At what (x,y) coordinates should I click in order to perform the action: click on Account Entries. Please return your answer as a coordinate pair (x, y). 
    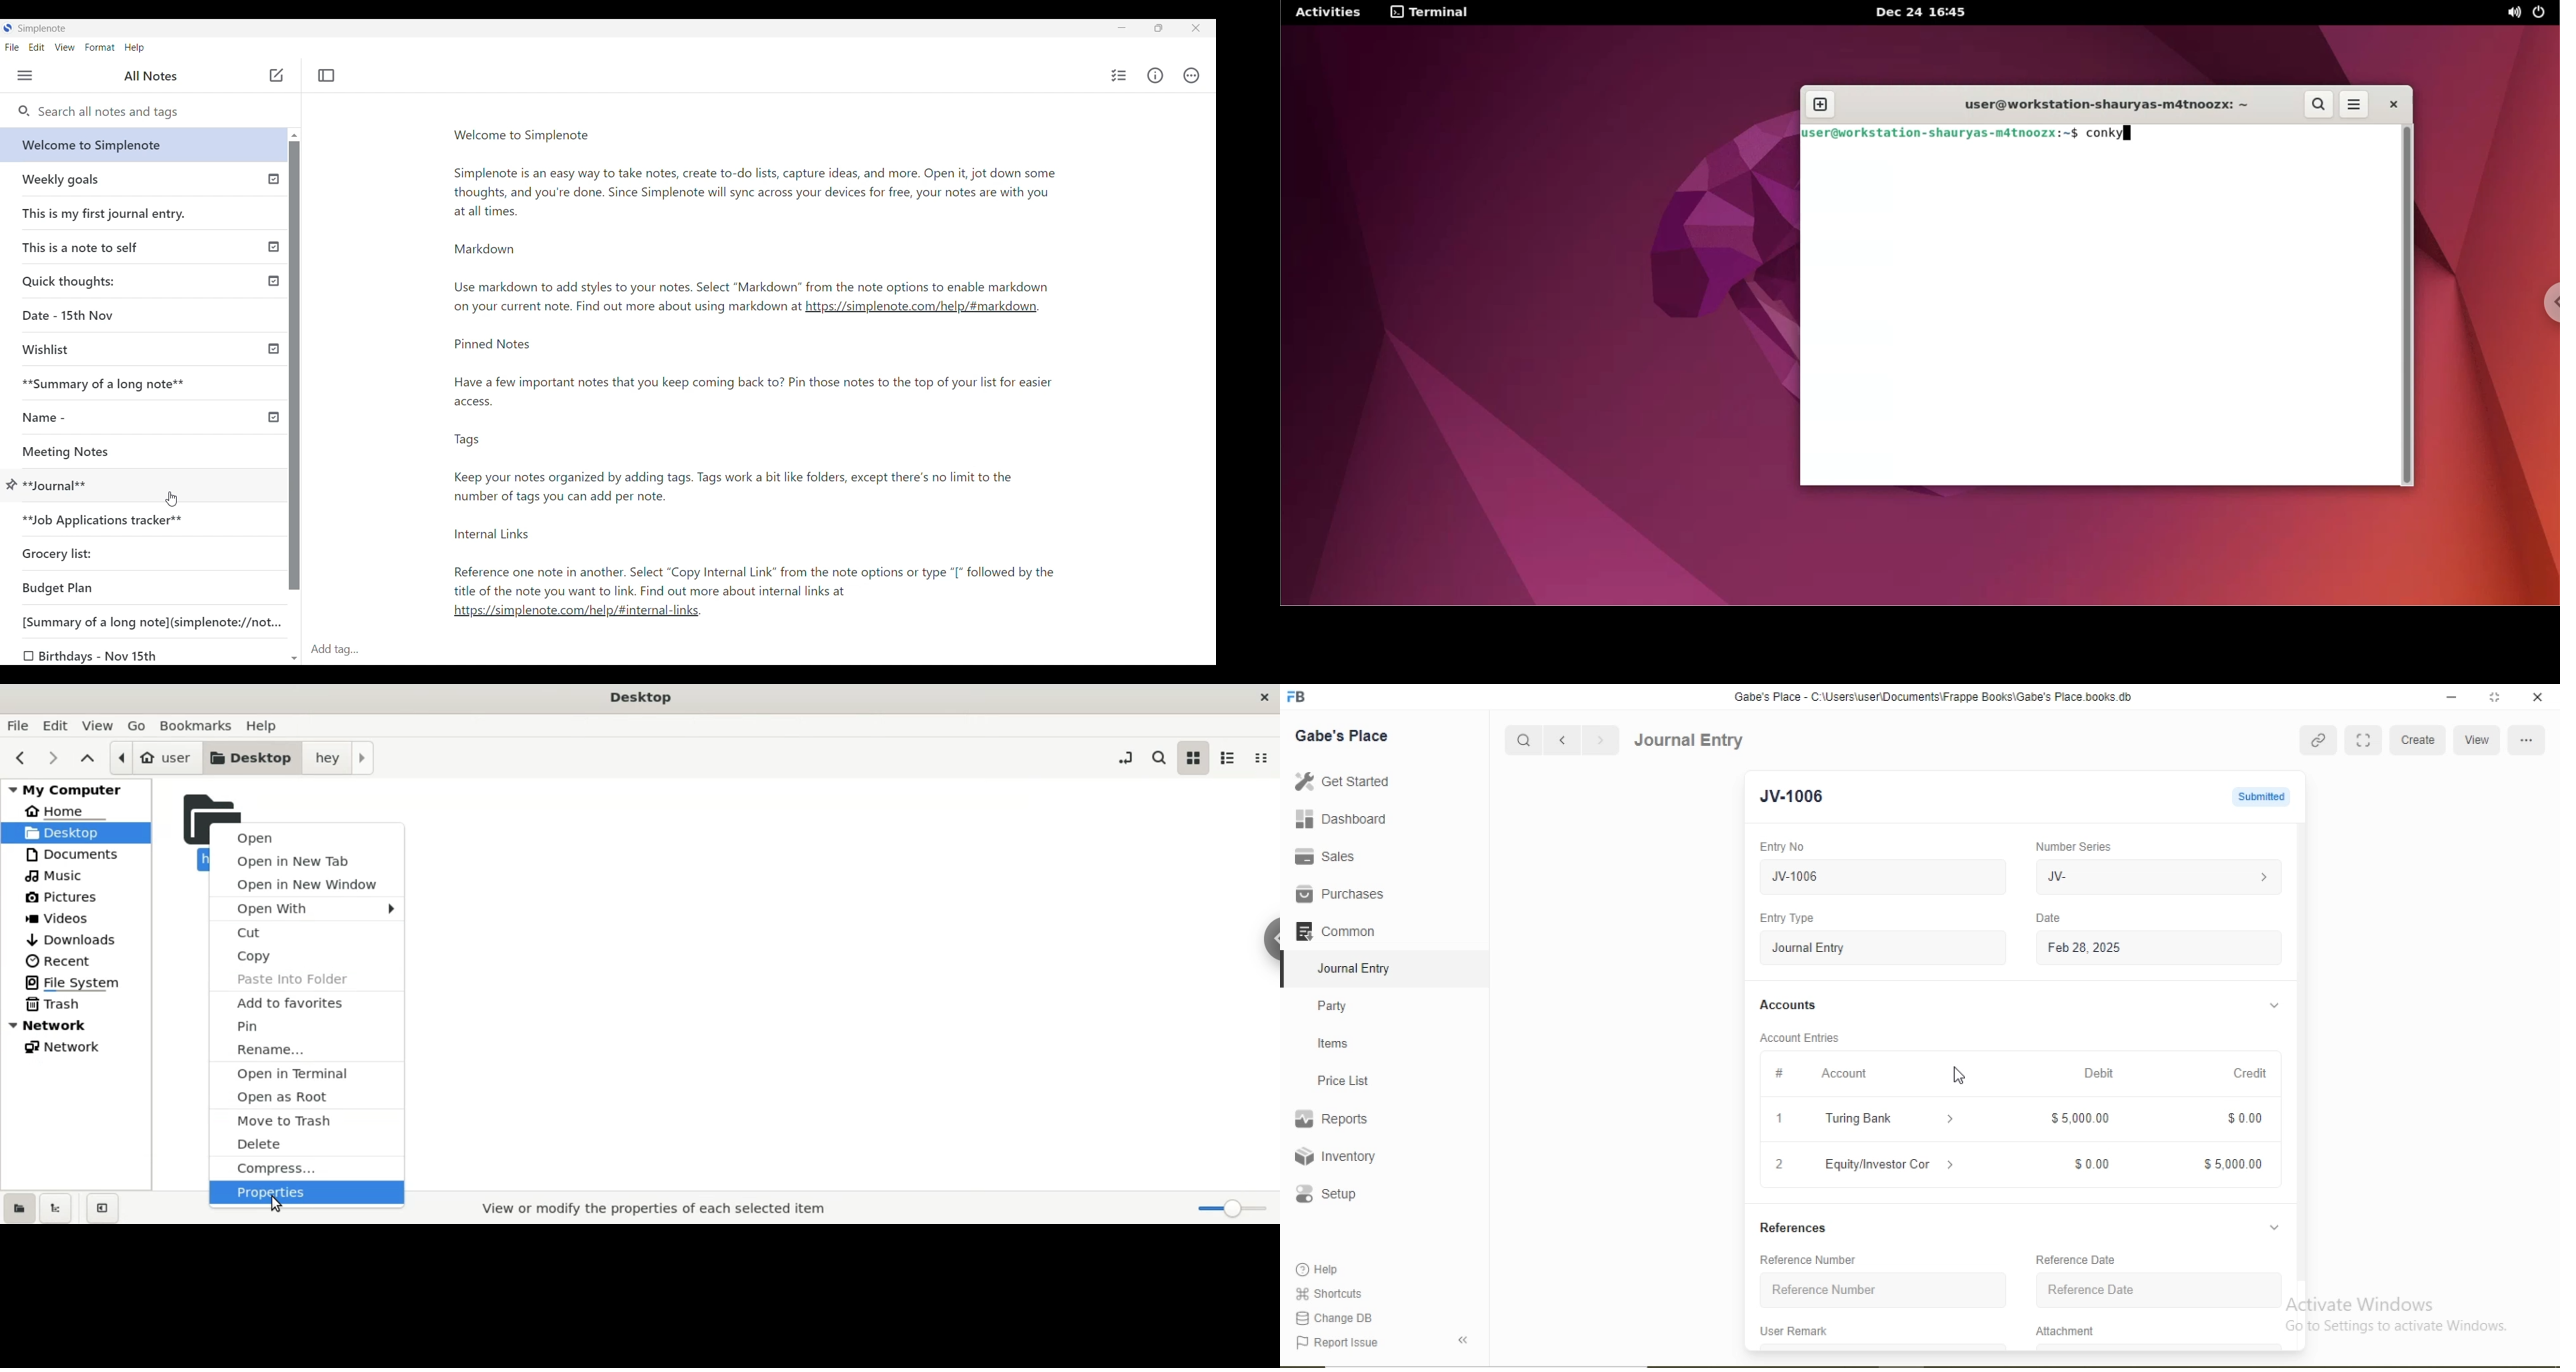
    Looking at the image, I should click on (1798, 1038).